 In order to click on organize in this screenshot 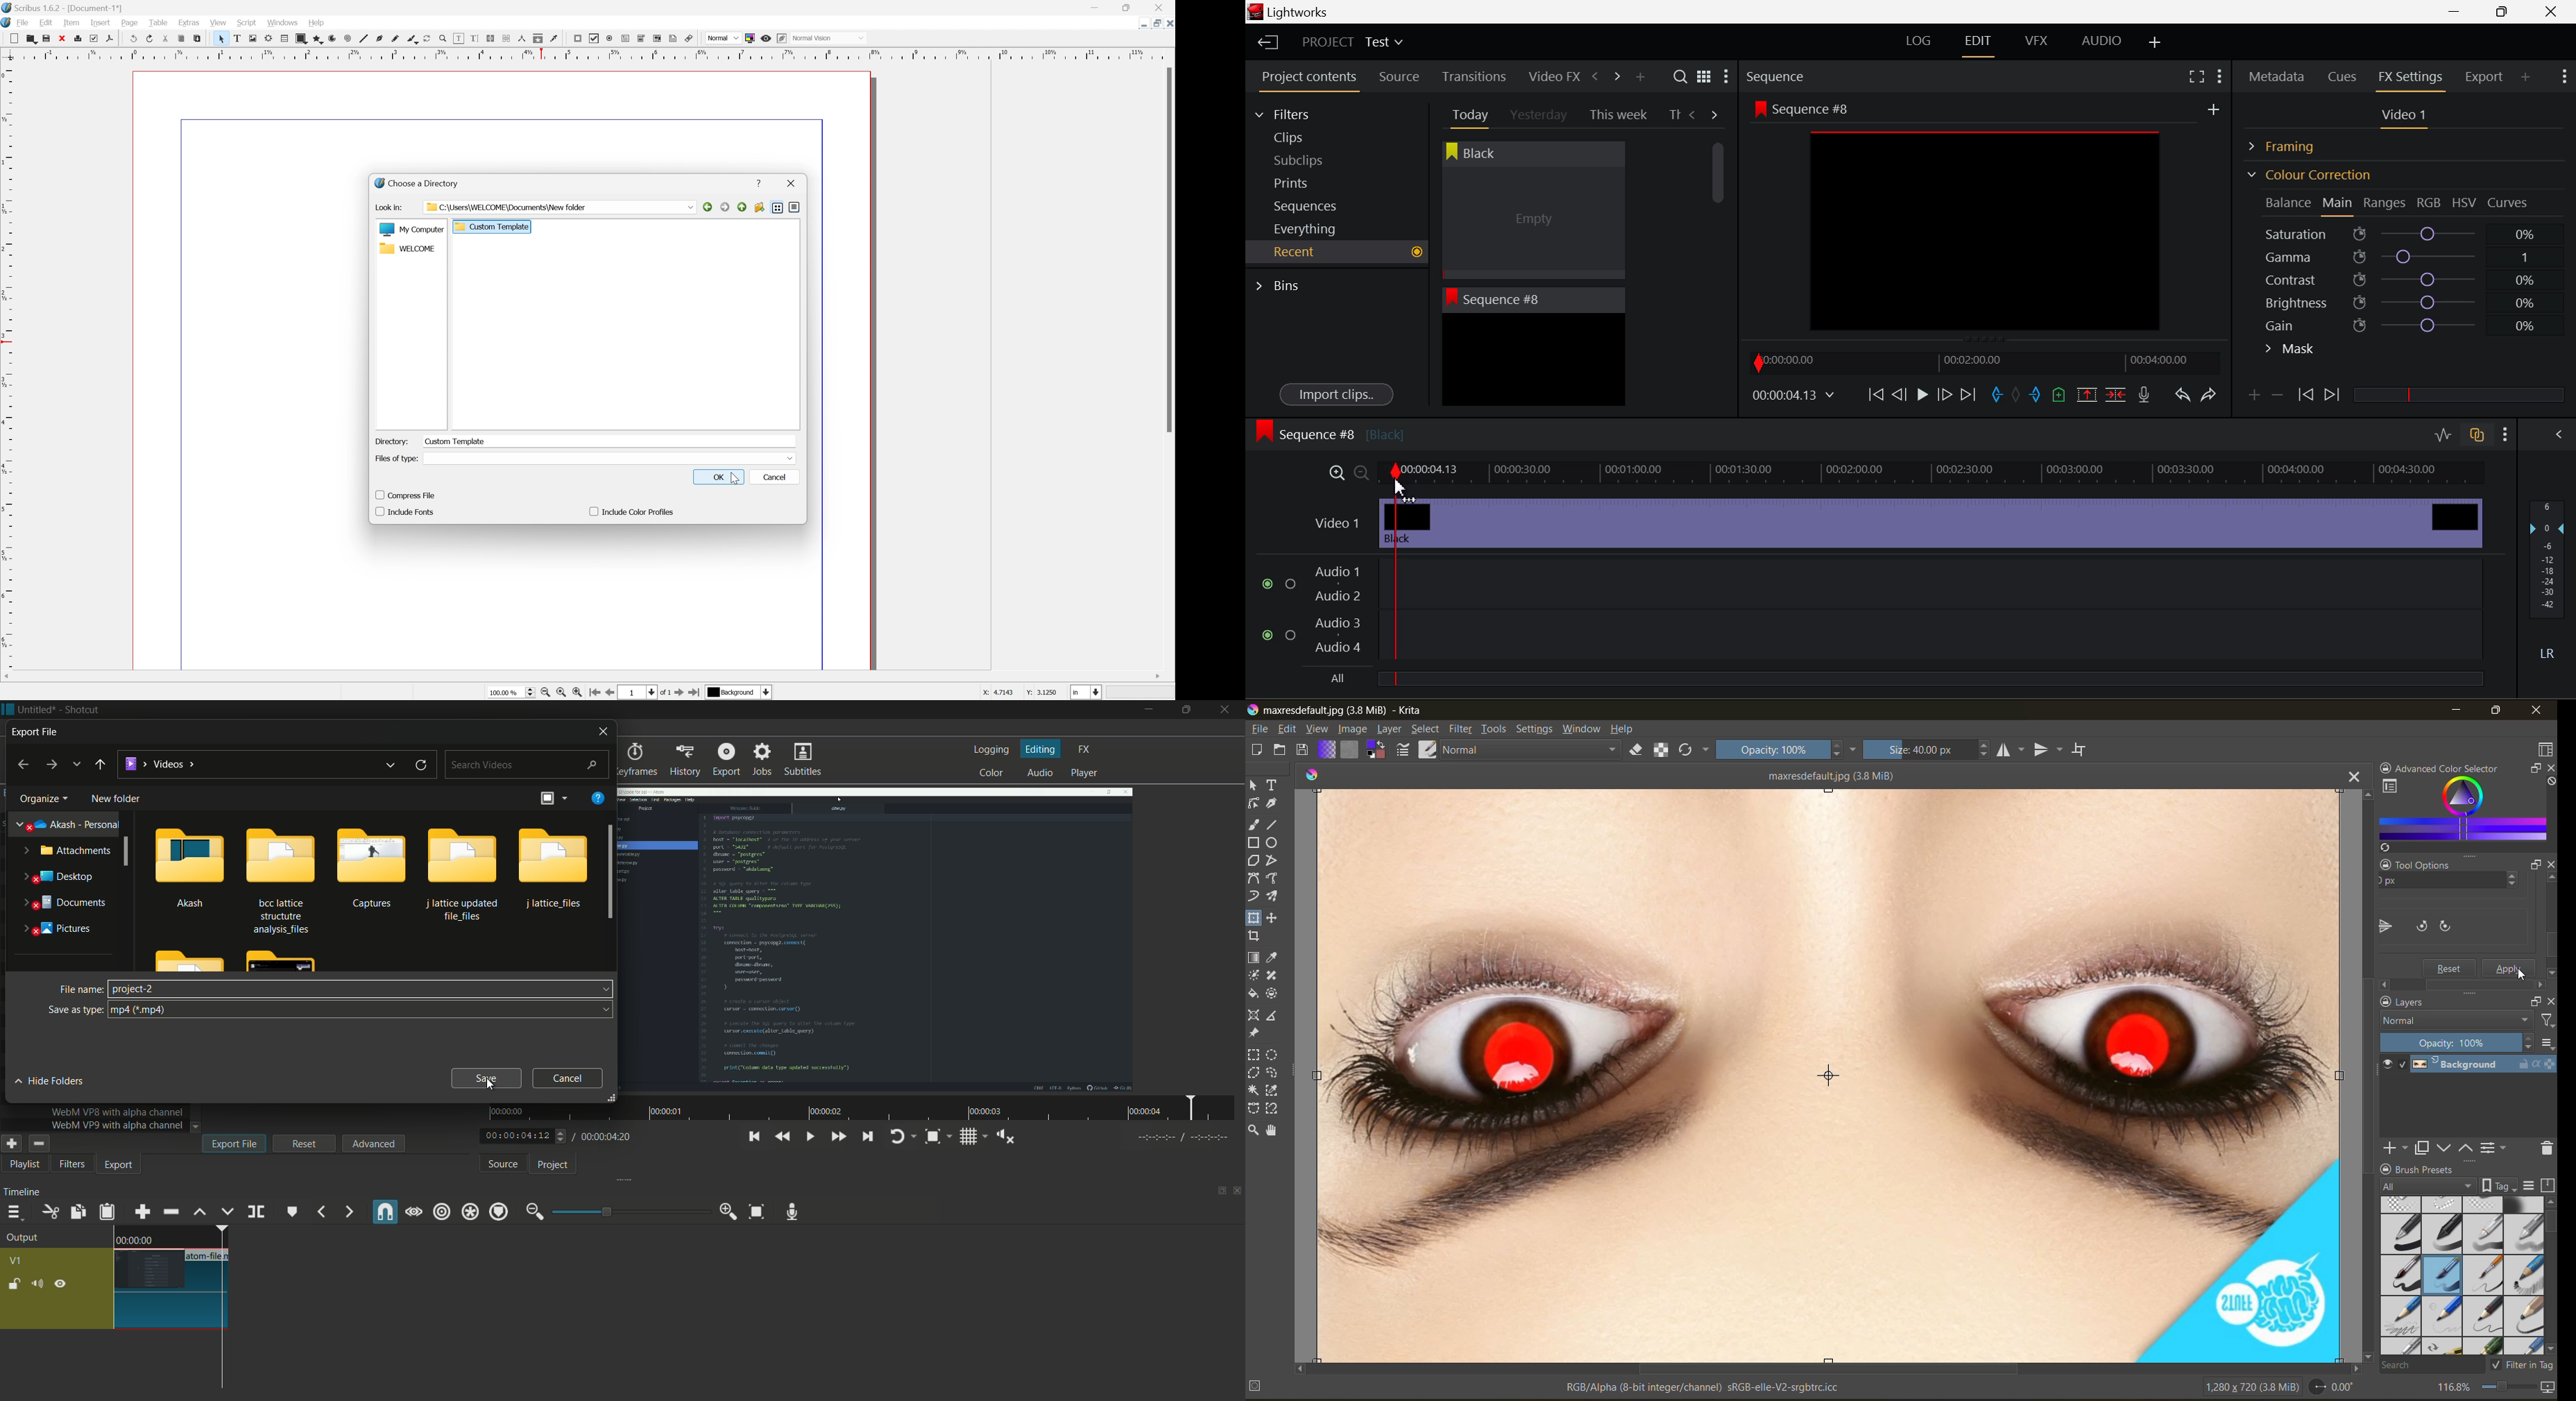, I will do `click(42, 798)`.